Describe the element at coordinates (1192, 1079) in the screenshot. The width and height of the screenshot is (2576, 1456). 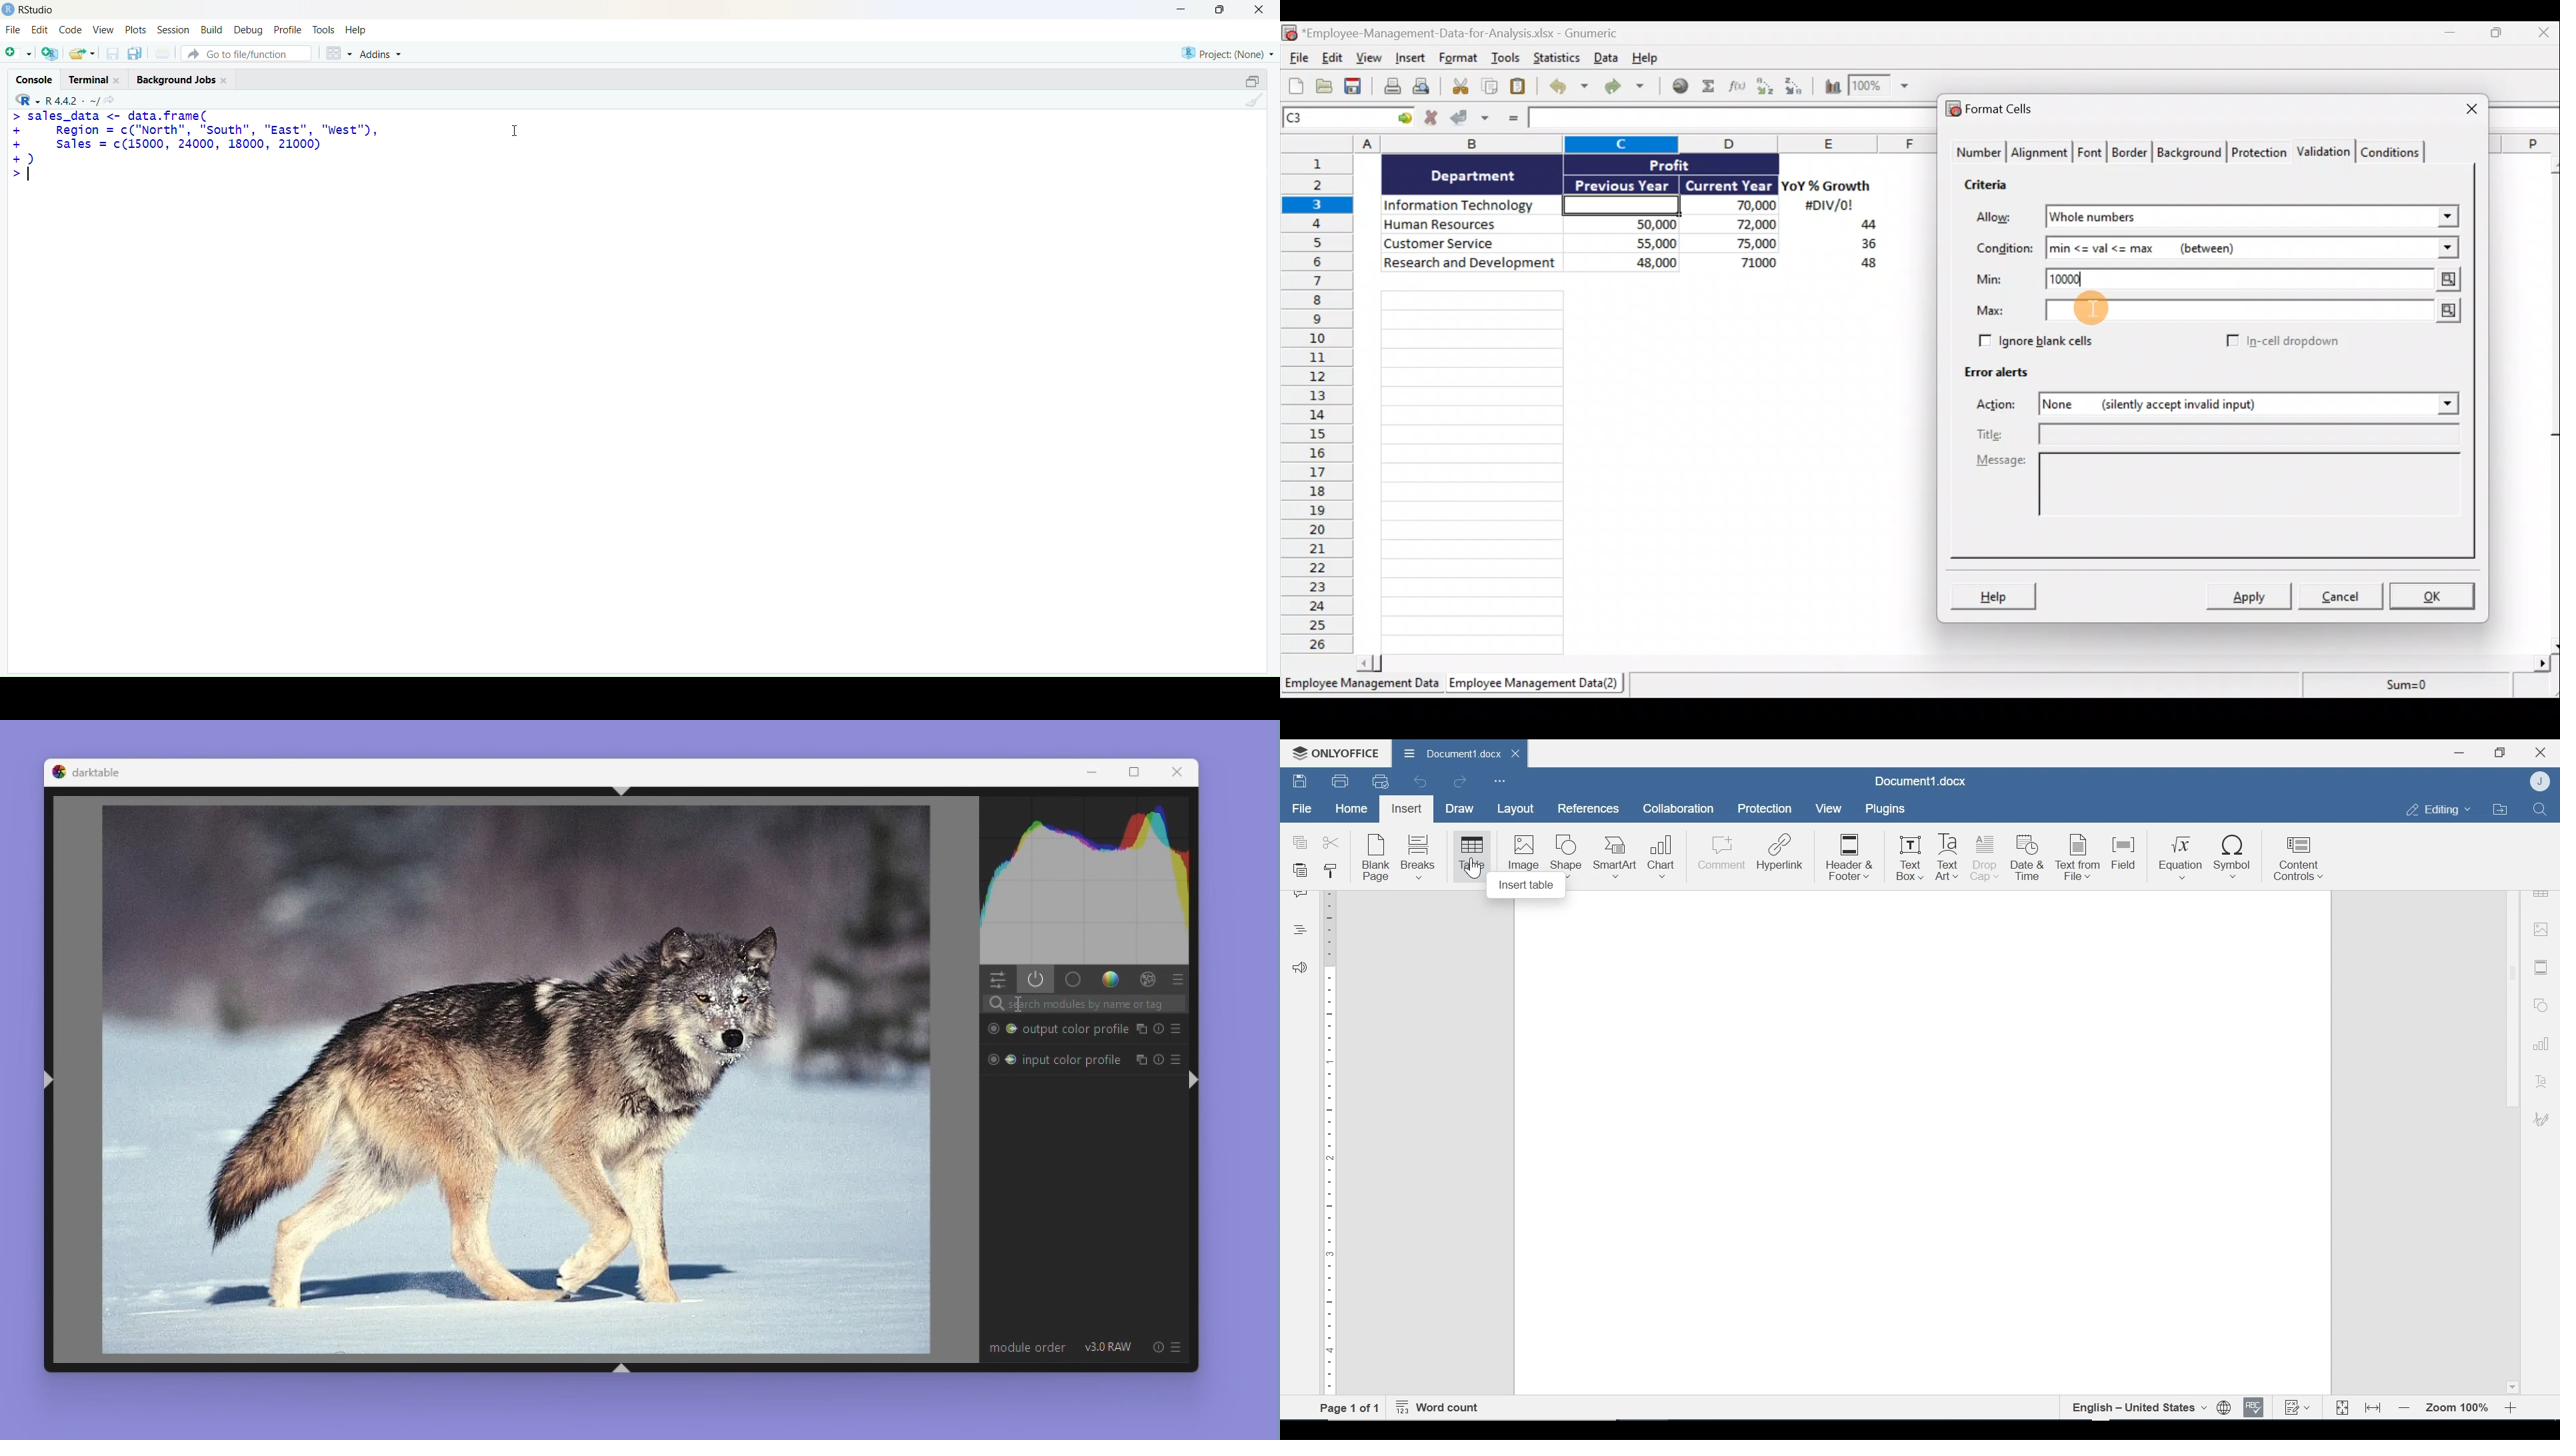
I see `shift+ctrl+r` at that location.